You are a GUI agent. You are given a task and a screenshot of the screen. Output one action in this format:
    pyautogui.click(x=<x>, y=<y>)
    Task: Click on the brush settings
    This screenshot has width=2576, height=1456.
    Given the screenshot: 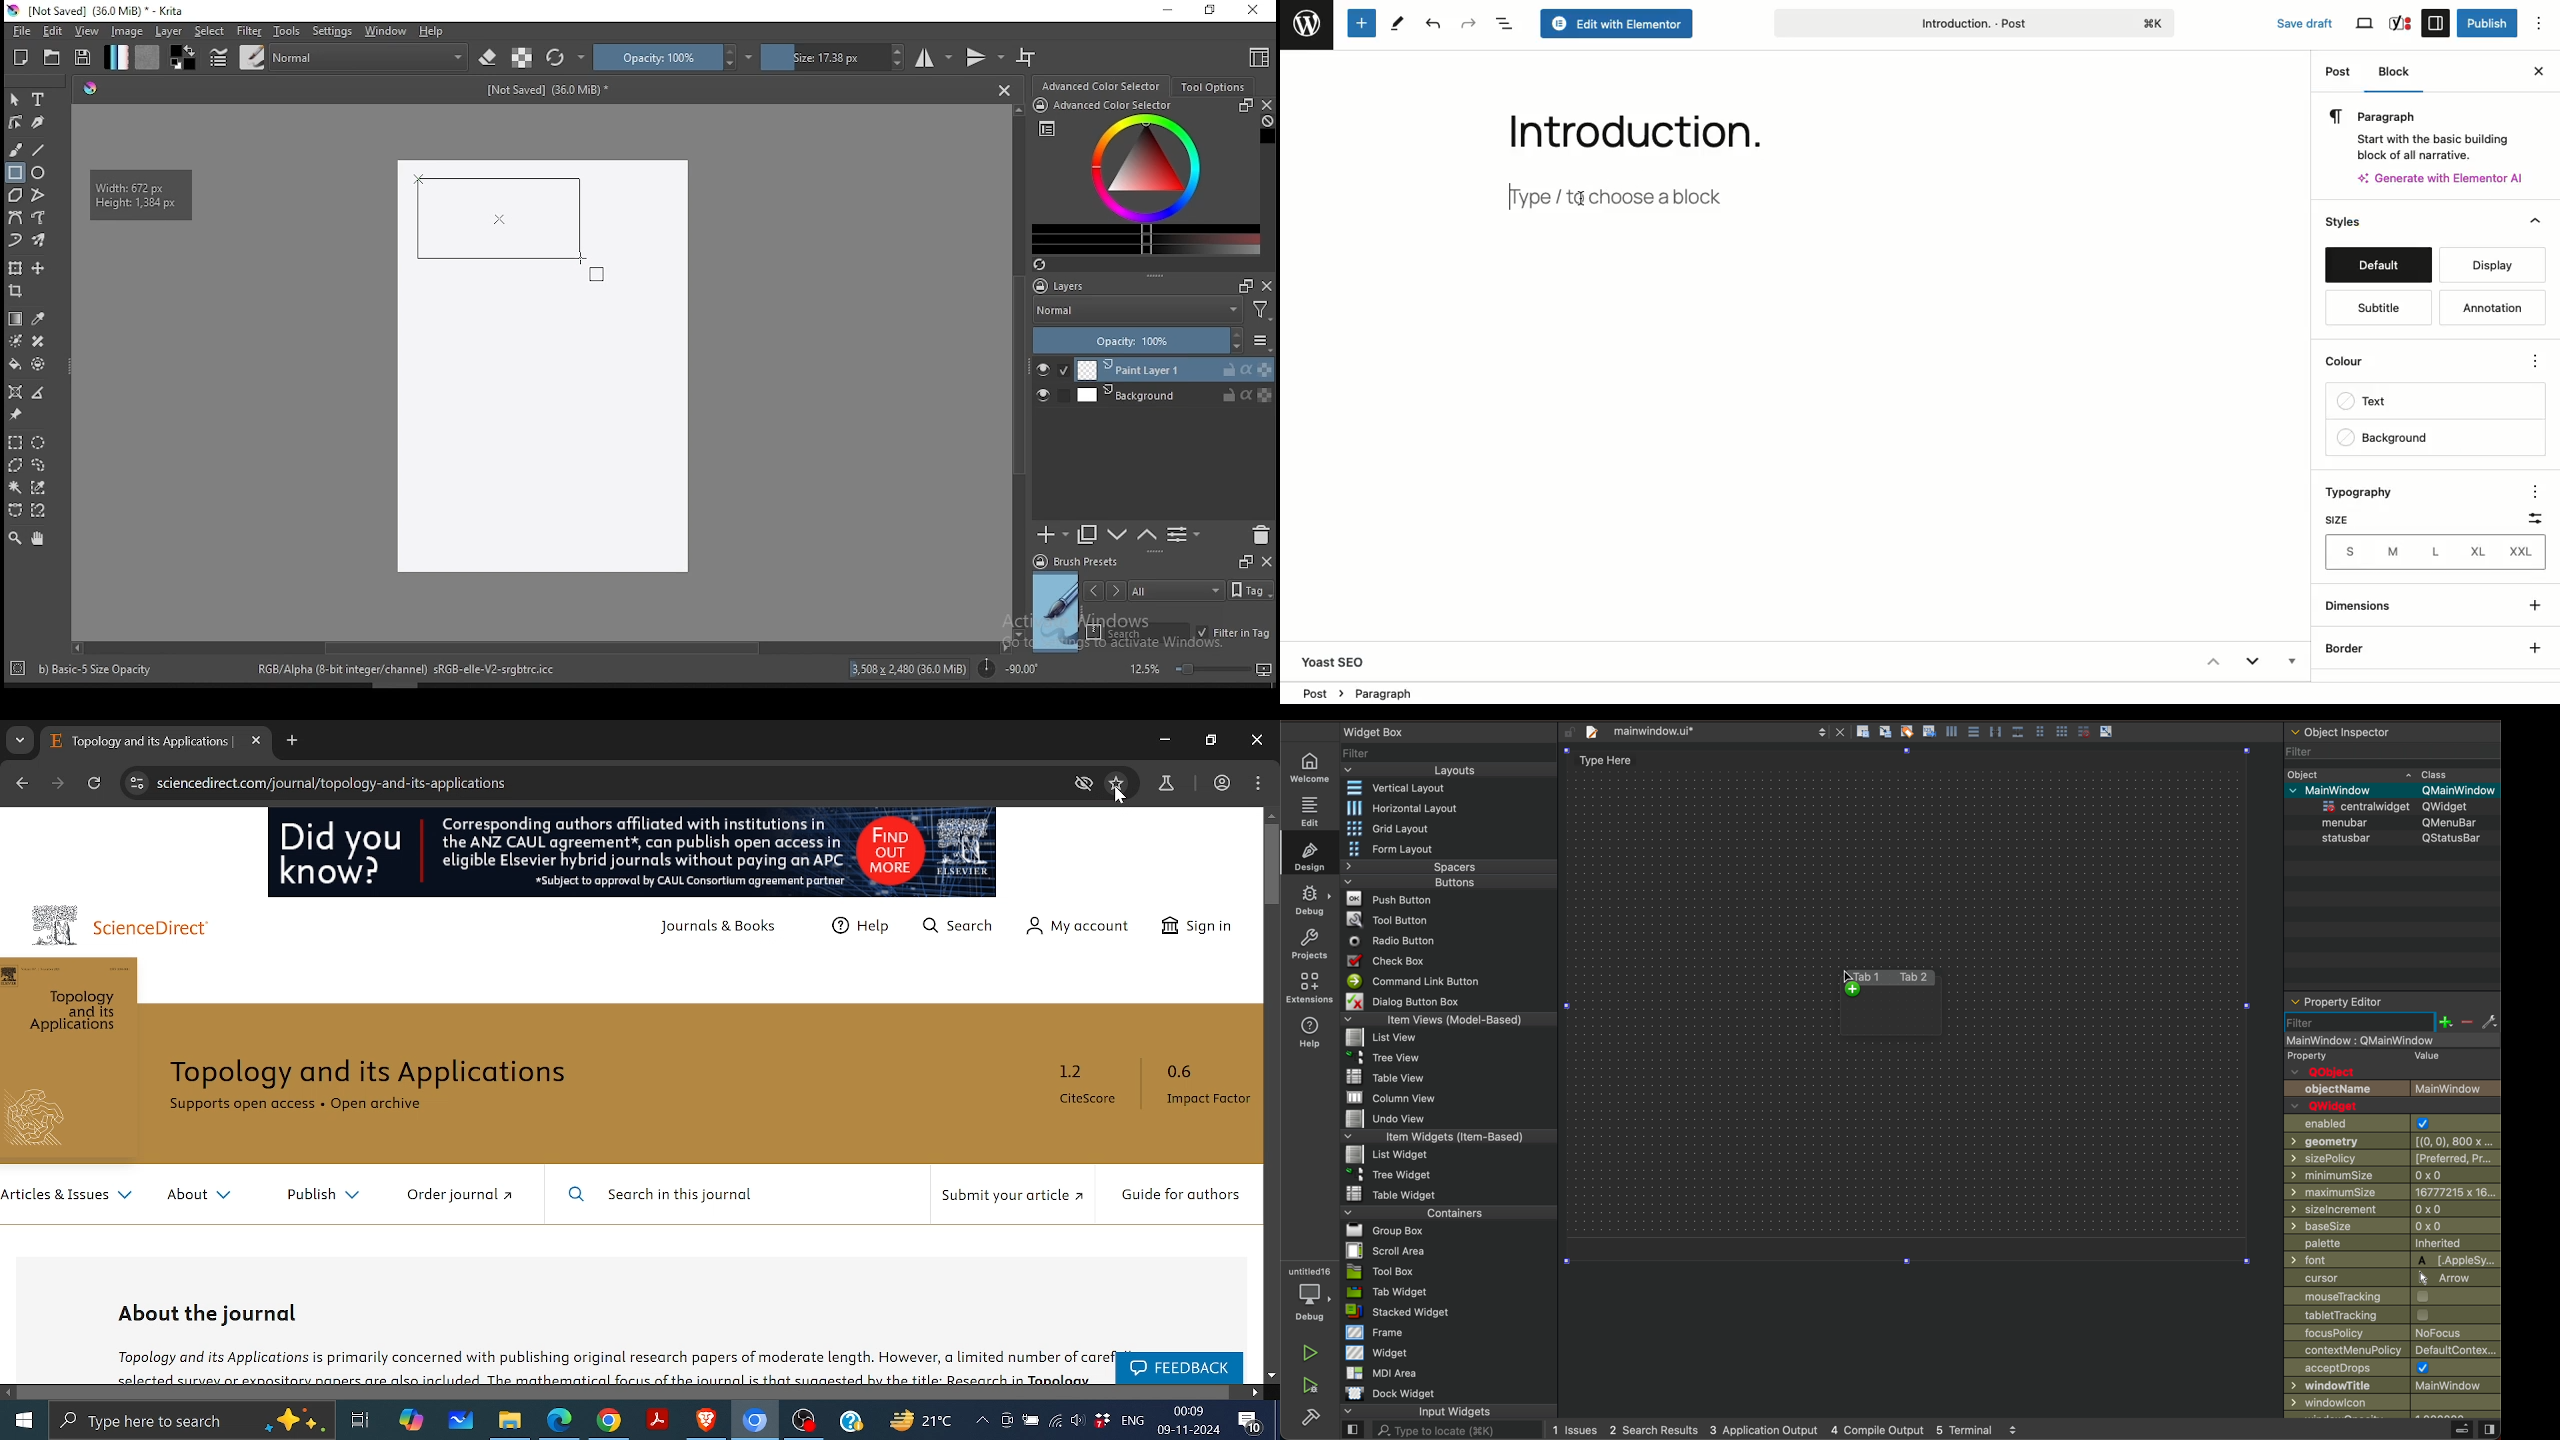 What is the action you would take?
    pyautogui.click(x=217, y=57)
    